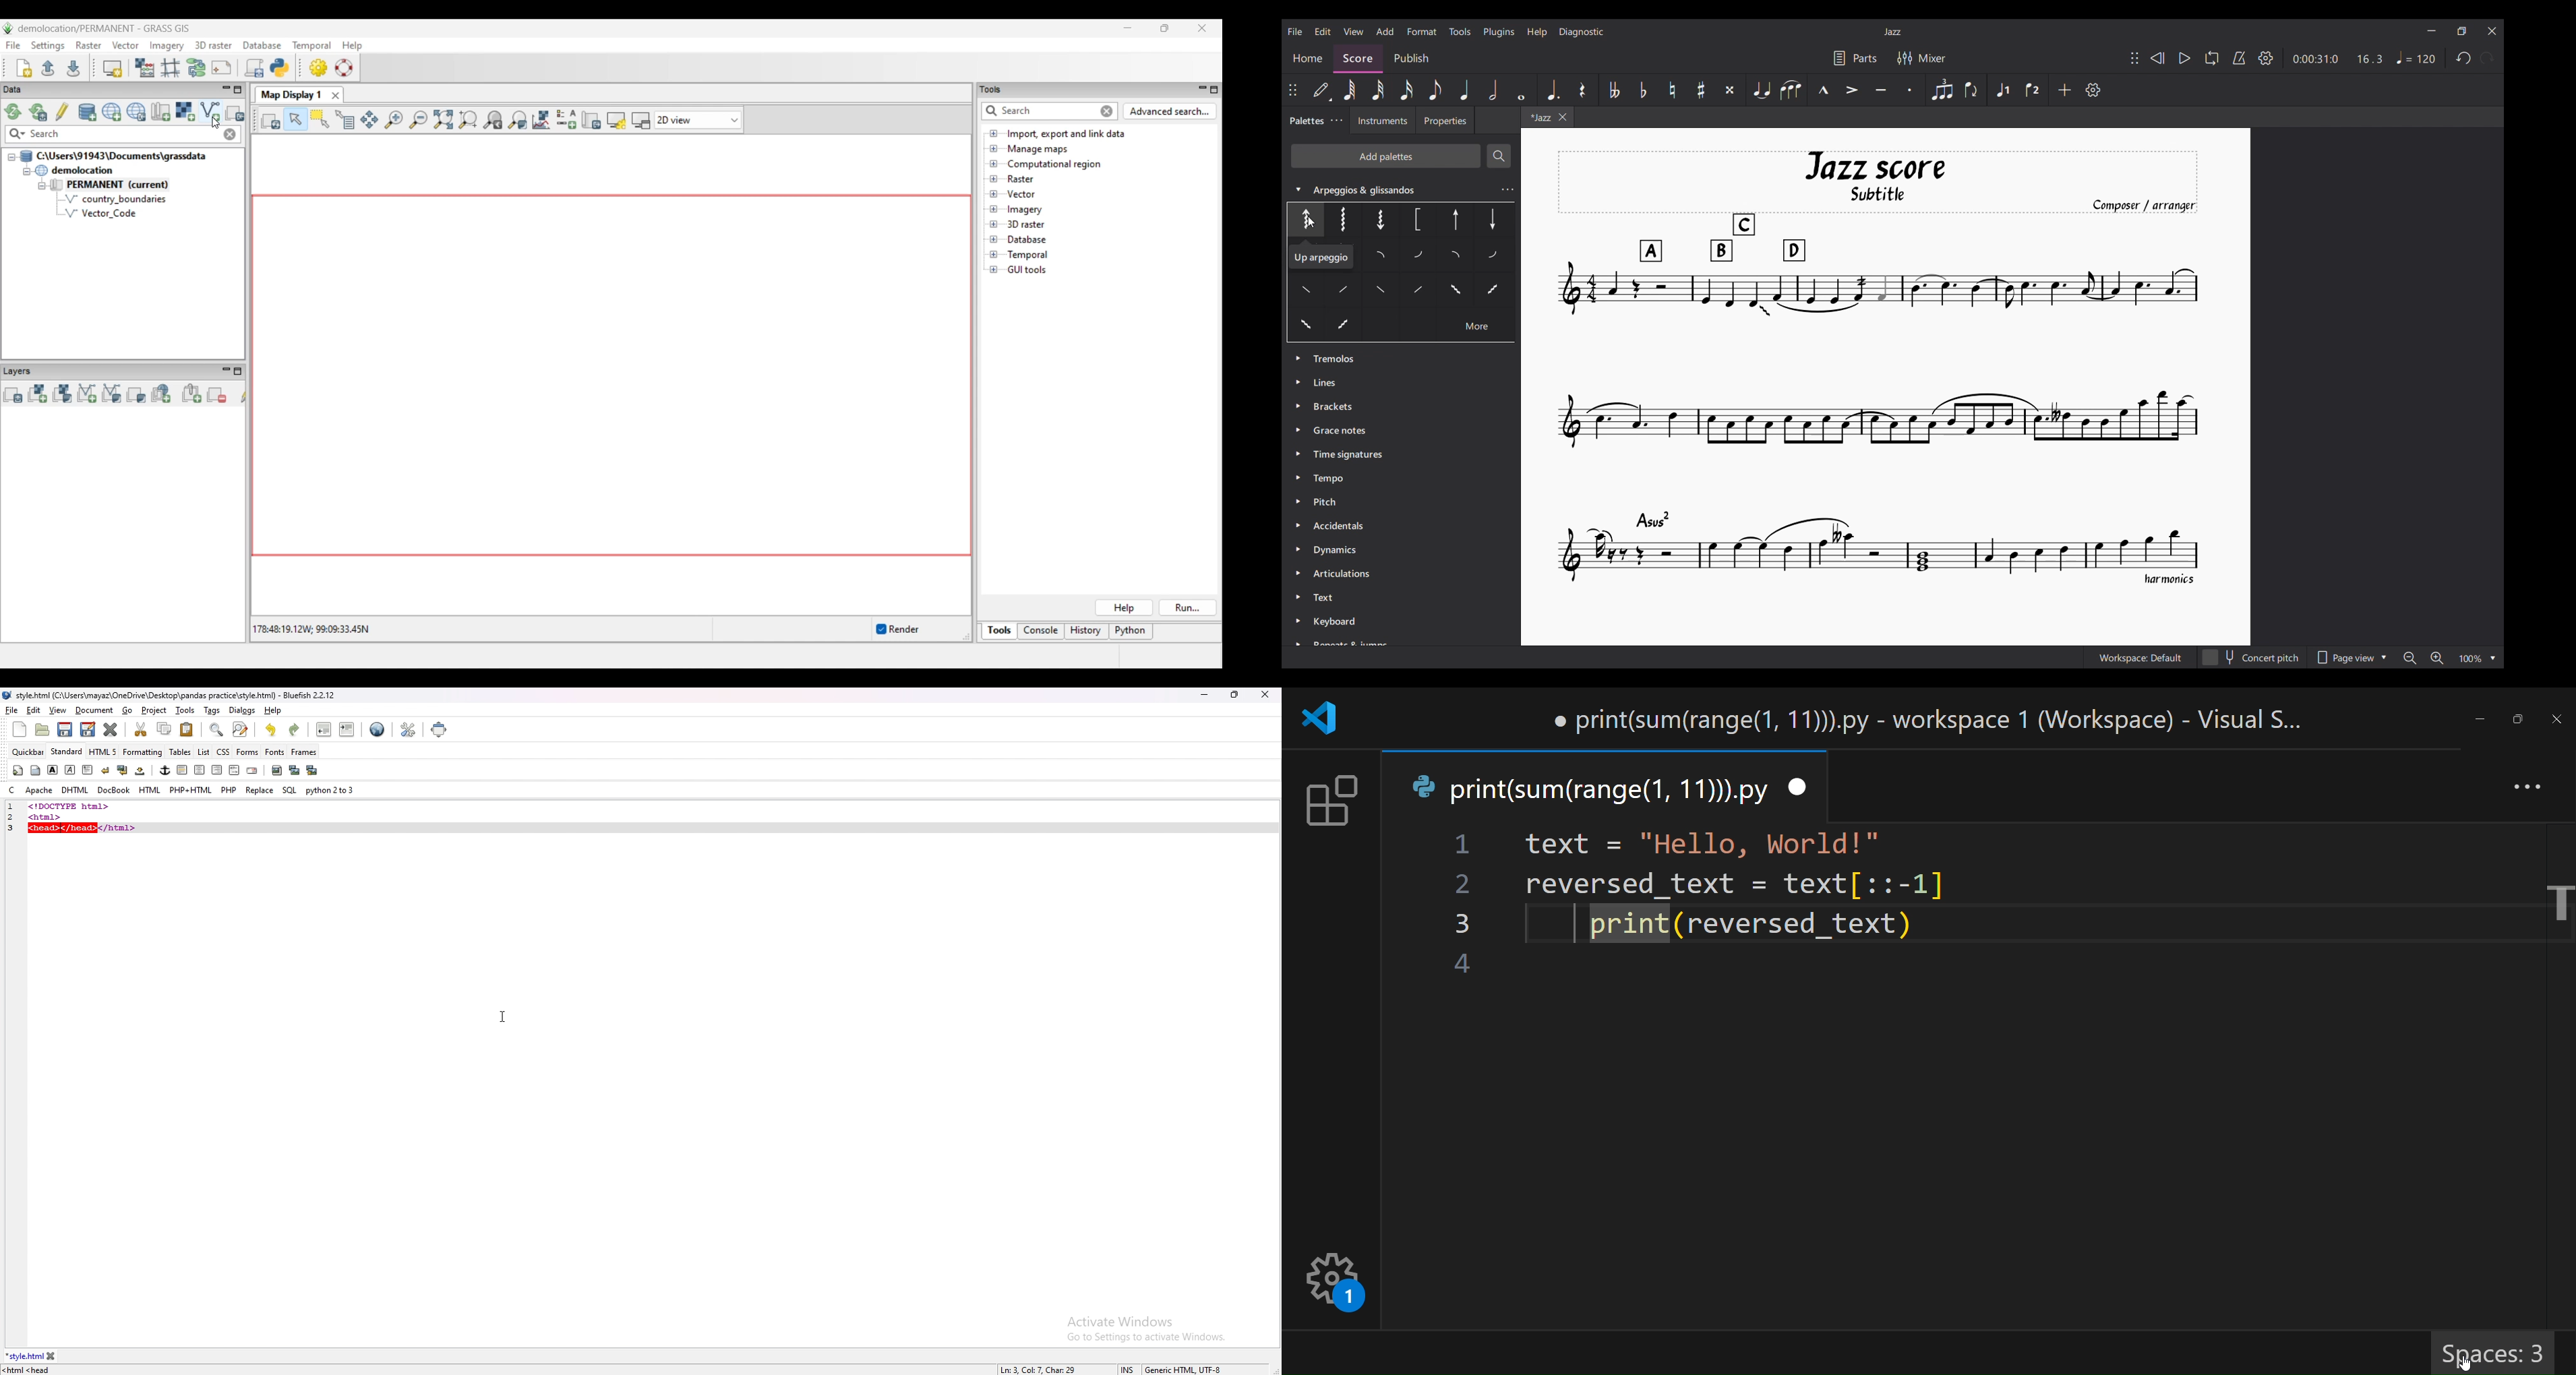 The image size is (2576, 1400). Describe the element at coordinates (2002, 90) in the screenshot. I see `Voice 1` at that location.